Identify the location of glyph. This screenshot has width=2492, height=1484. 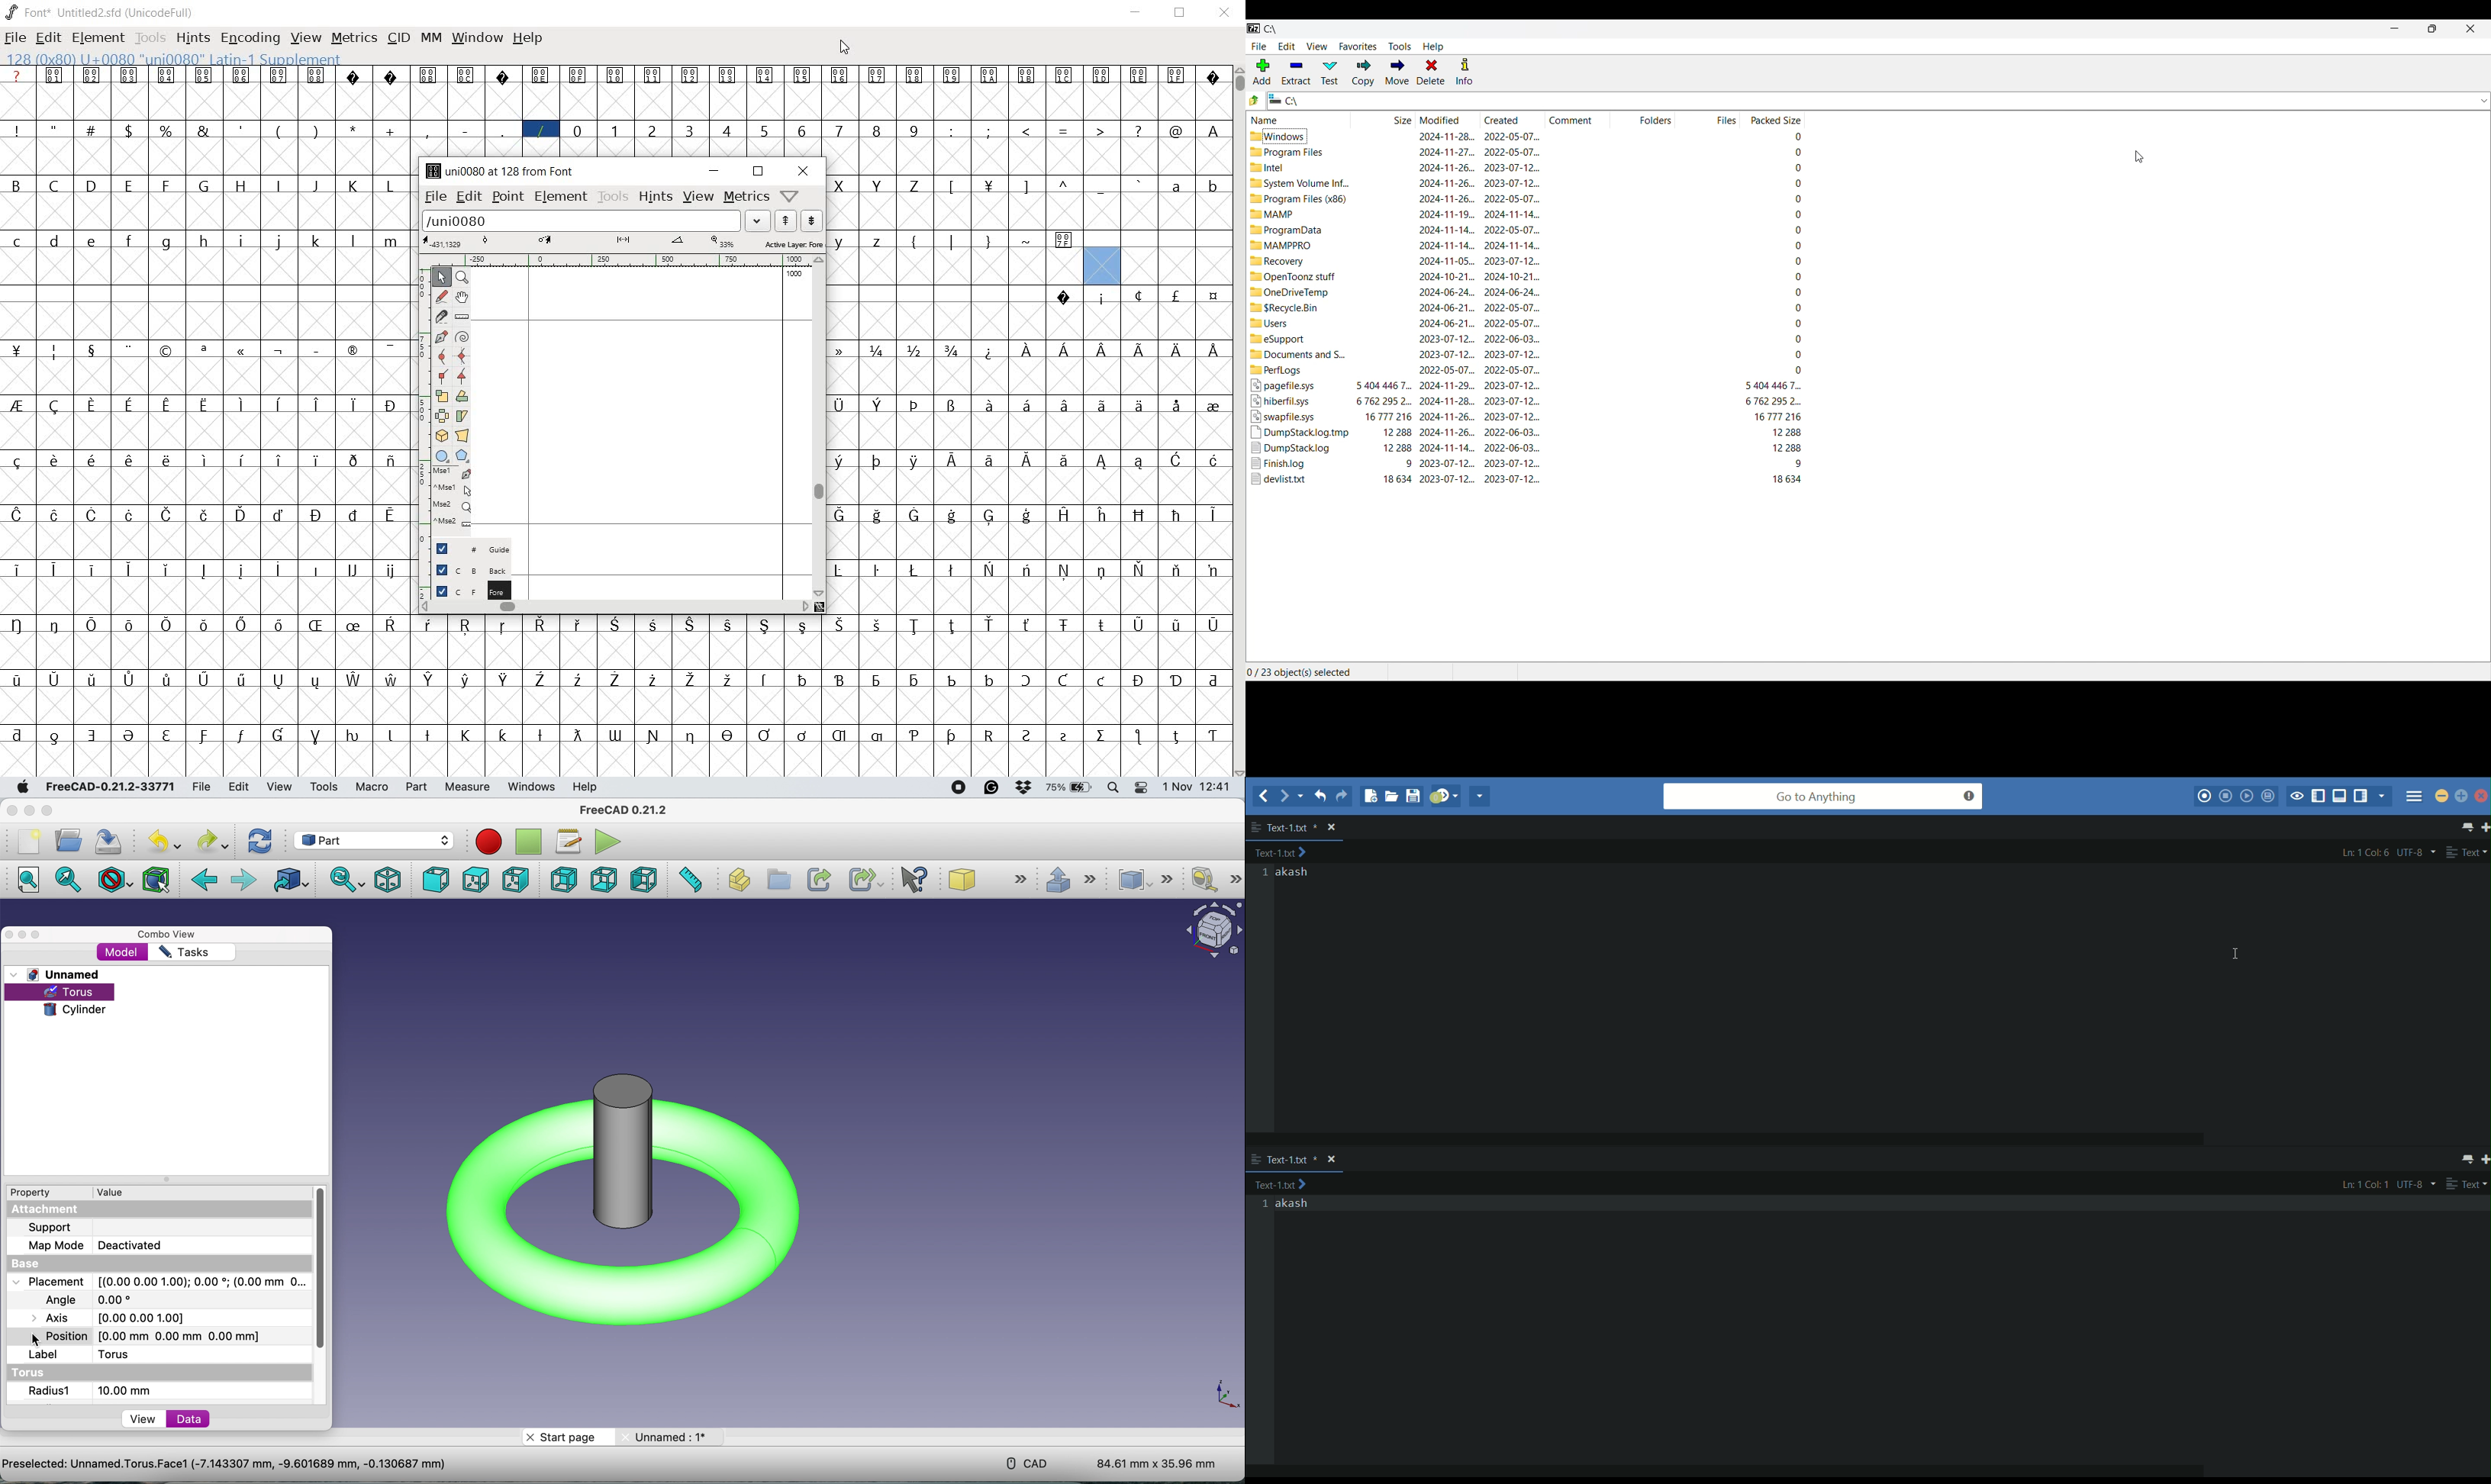
(1103, 462).